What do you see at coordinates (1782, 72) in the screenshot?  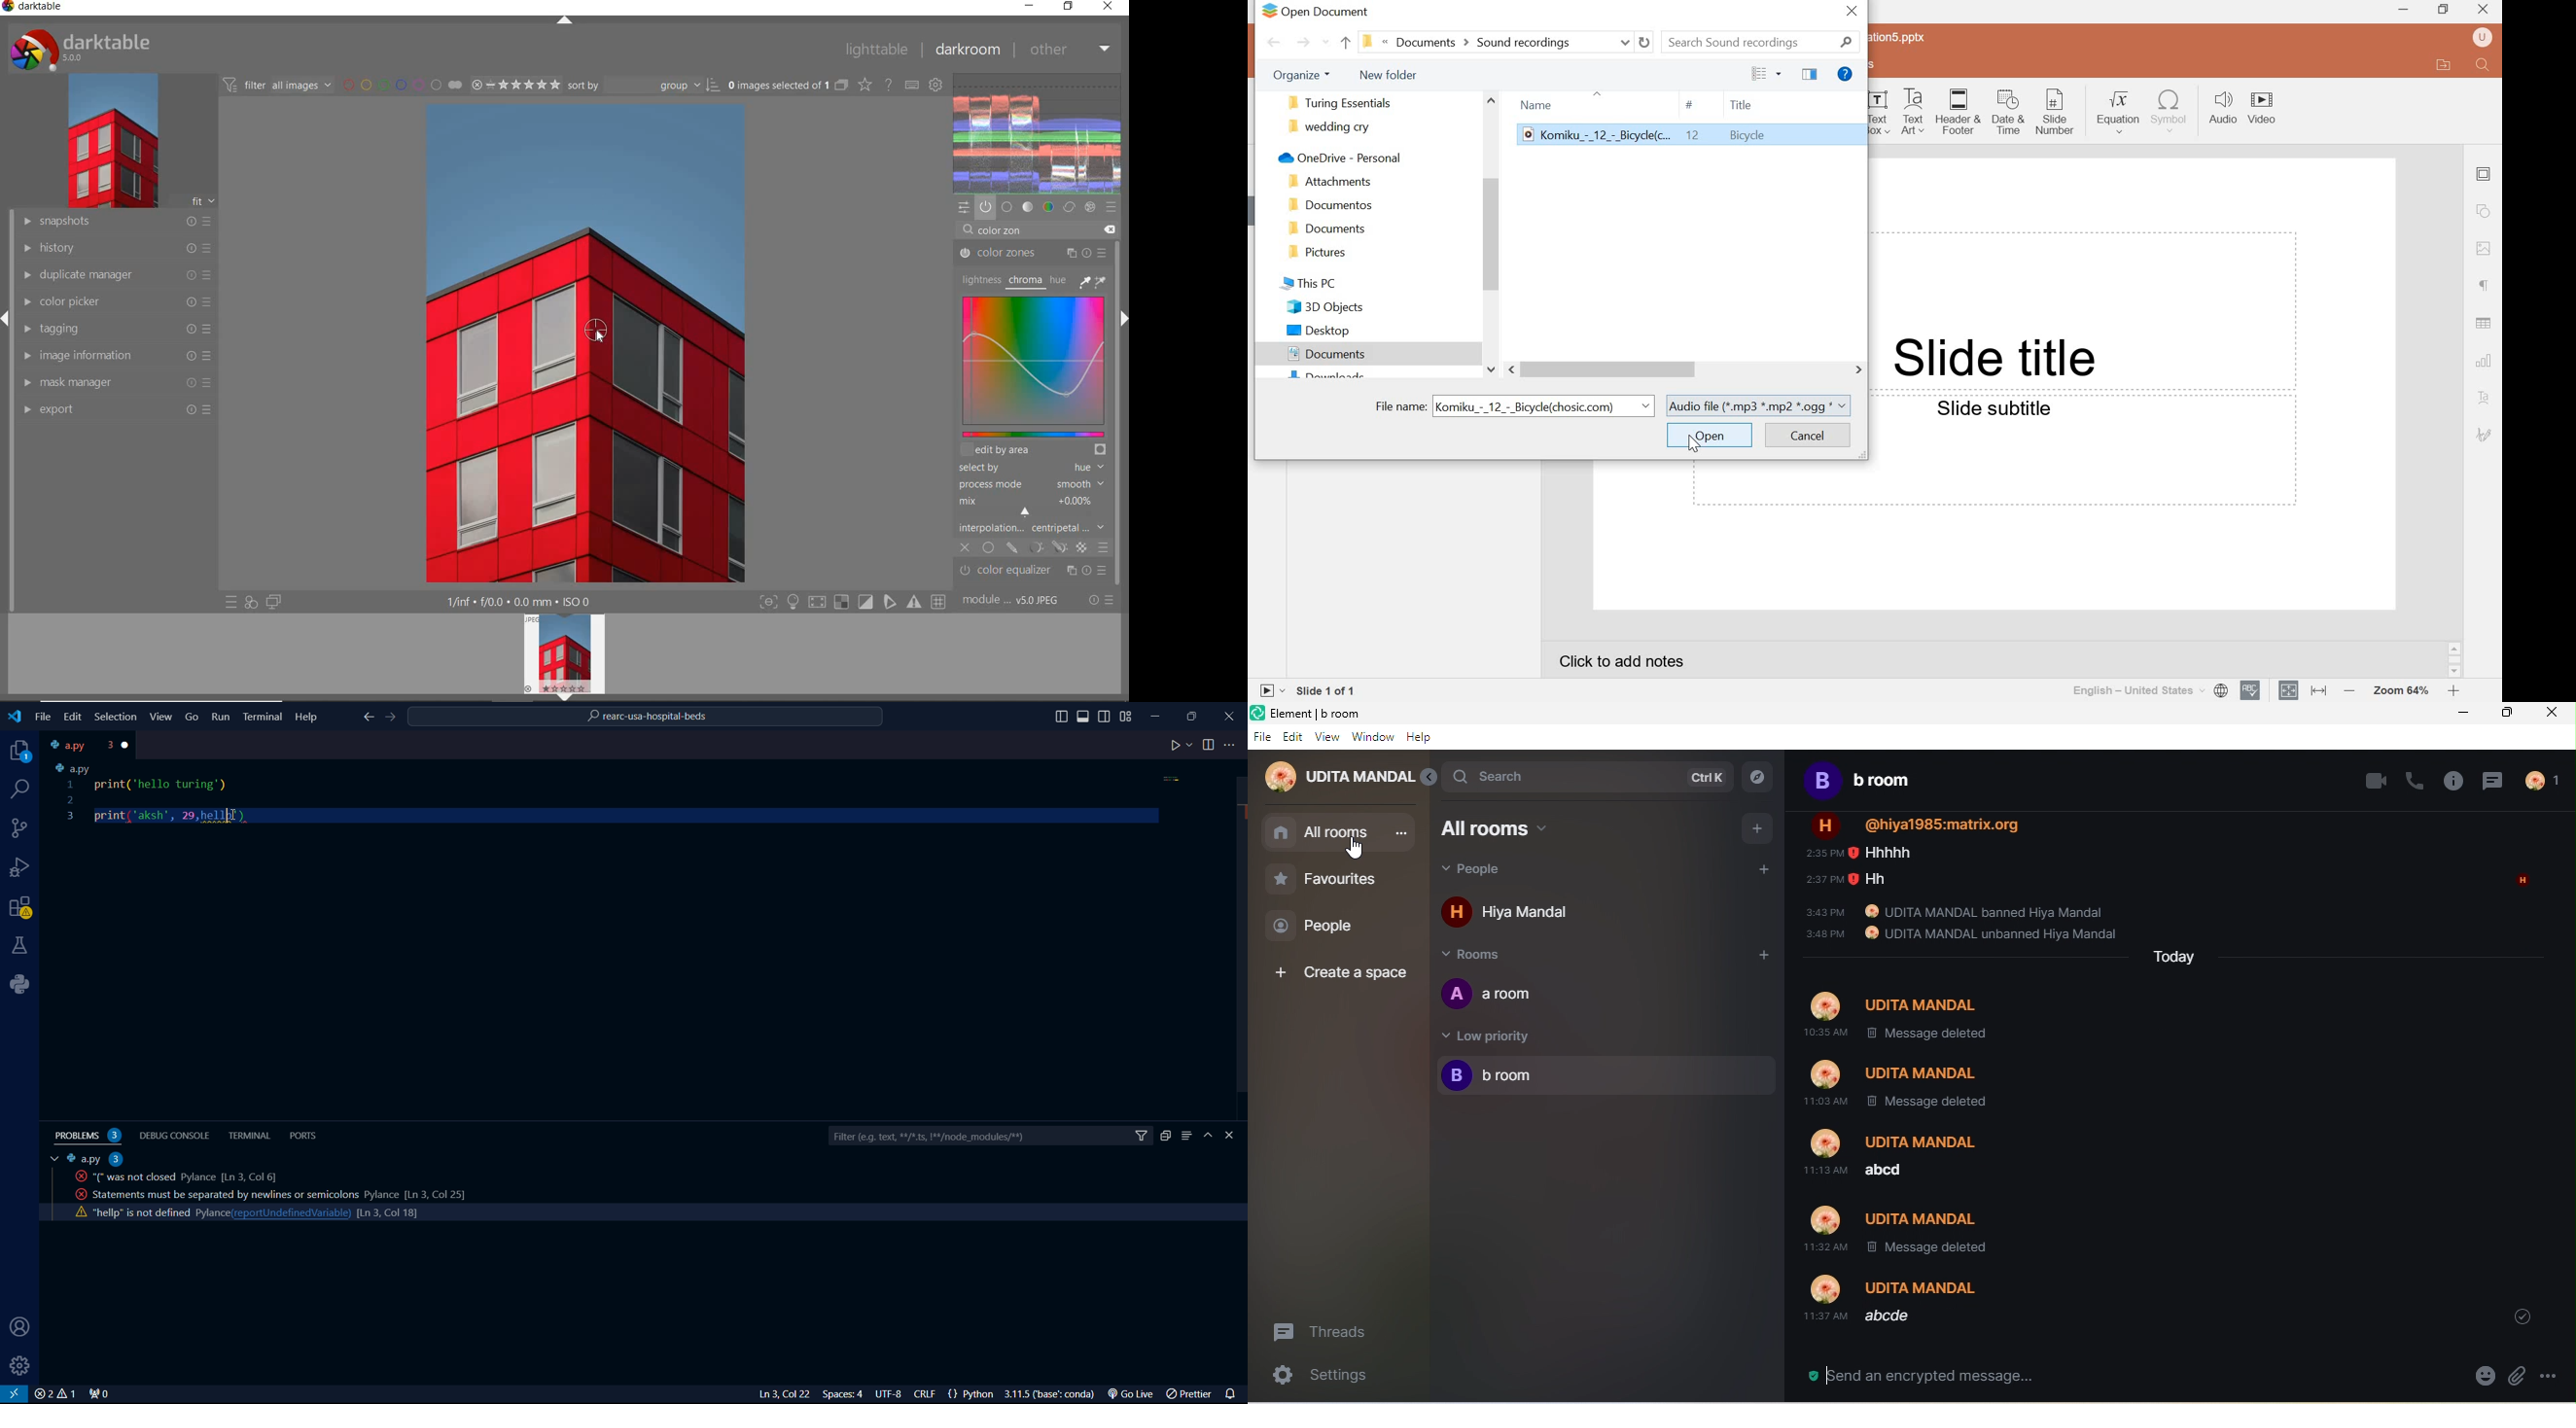 I see `more options` at bounding box center [1782, 72].